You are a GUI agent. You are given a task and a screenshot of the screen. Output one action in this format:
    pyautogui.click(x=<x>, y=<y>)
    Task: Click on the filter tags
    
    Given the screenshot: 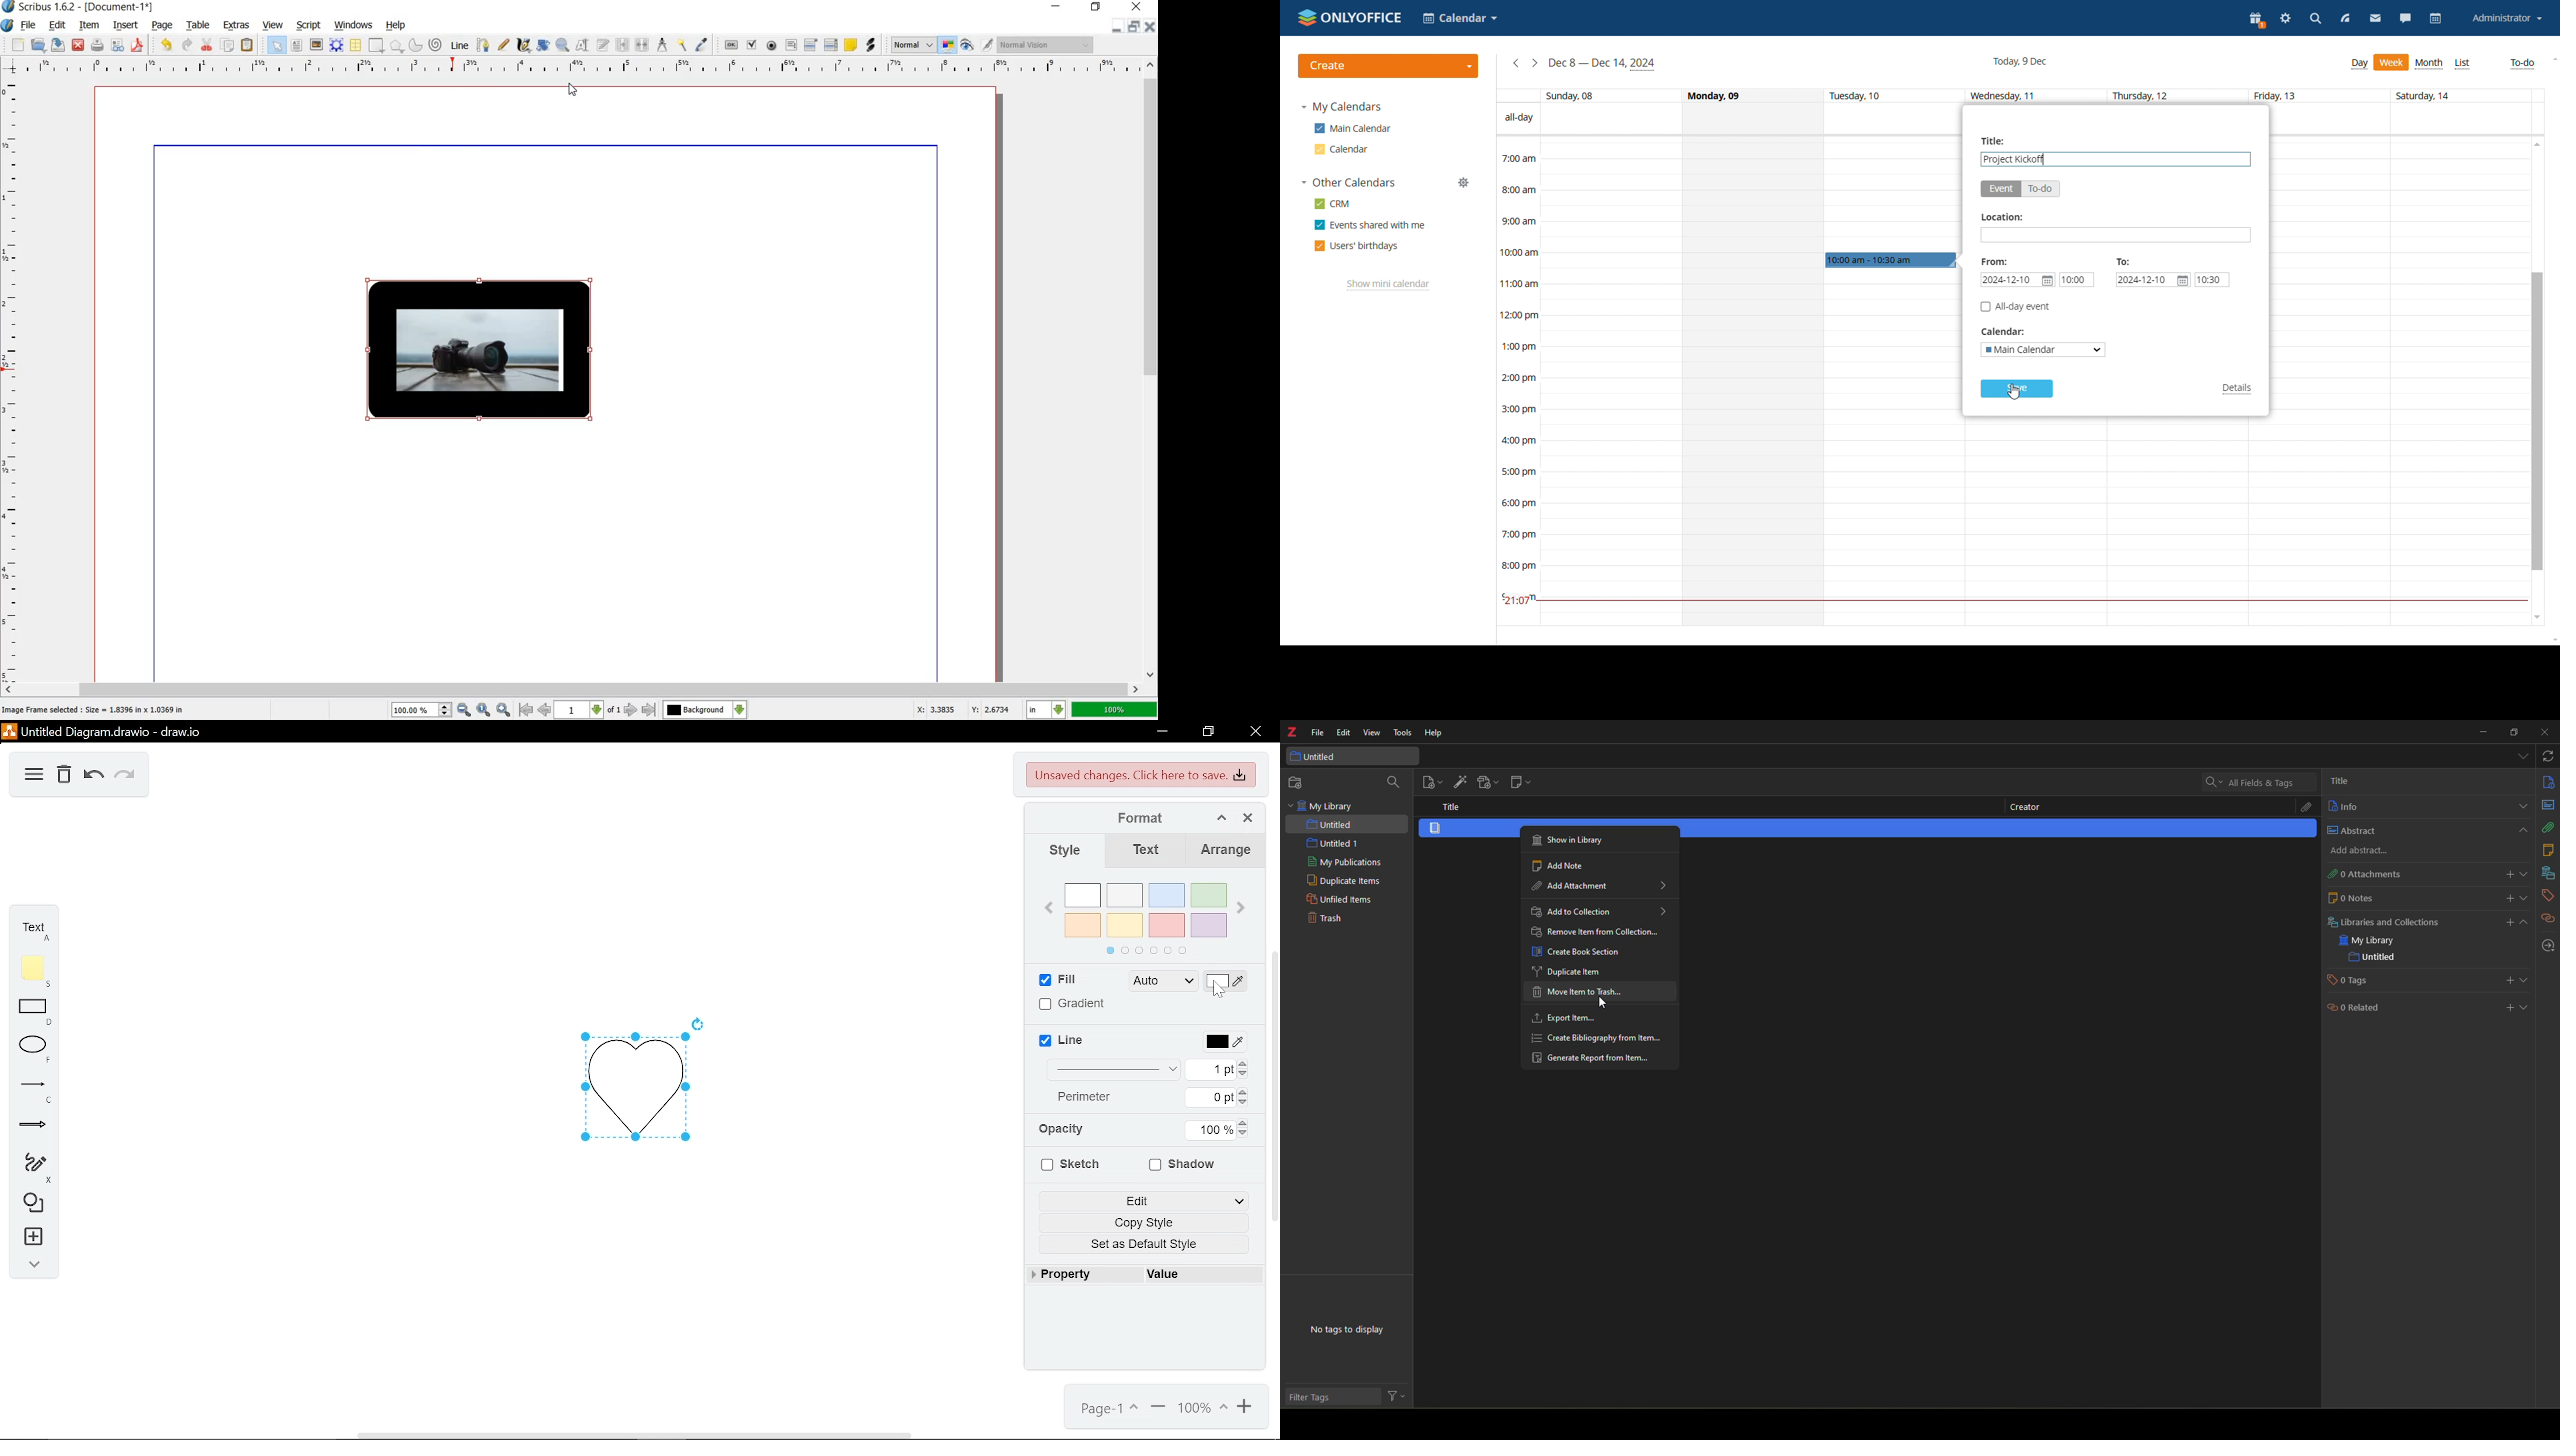 What is the action you would take?
    pyautogui.click(x=1321, y=1398)
    